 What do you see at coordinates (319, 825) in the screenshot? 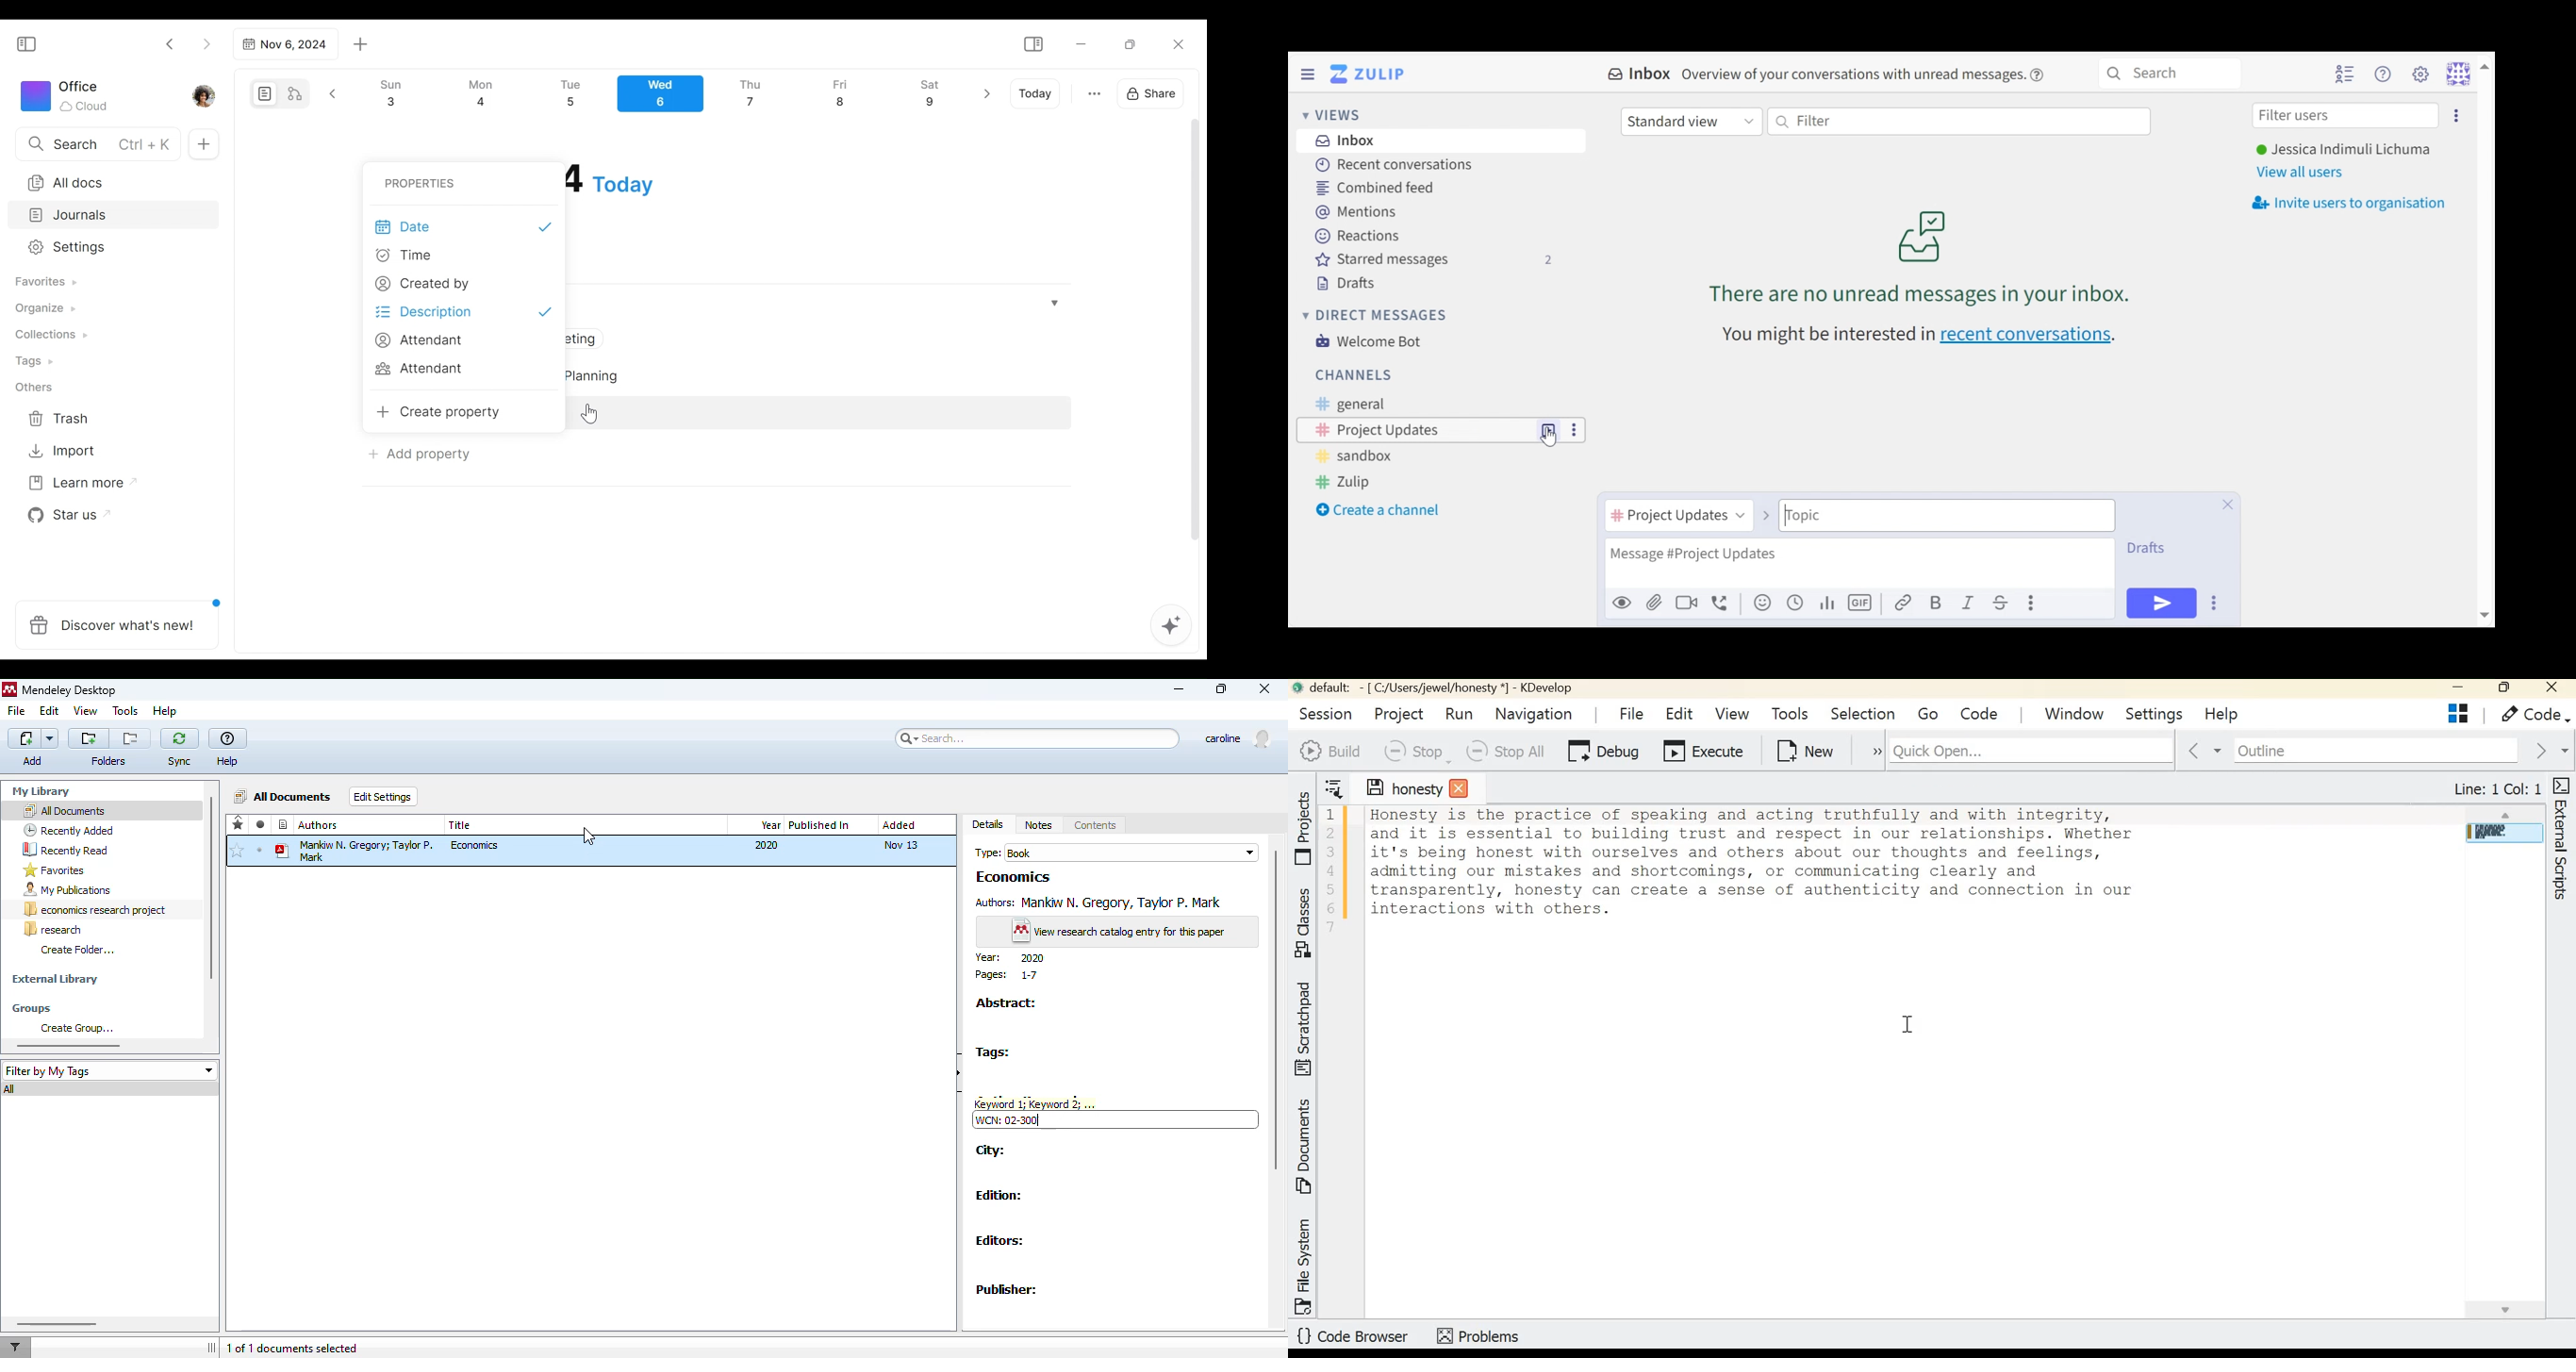
I see `authors` at bounding box center [319, 825].